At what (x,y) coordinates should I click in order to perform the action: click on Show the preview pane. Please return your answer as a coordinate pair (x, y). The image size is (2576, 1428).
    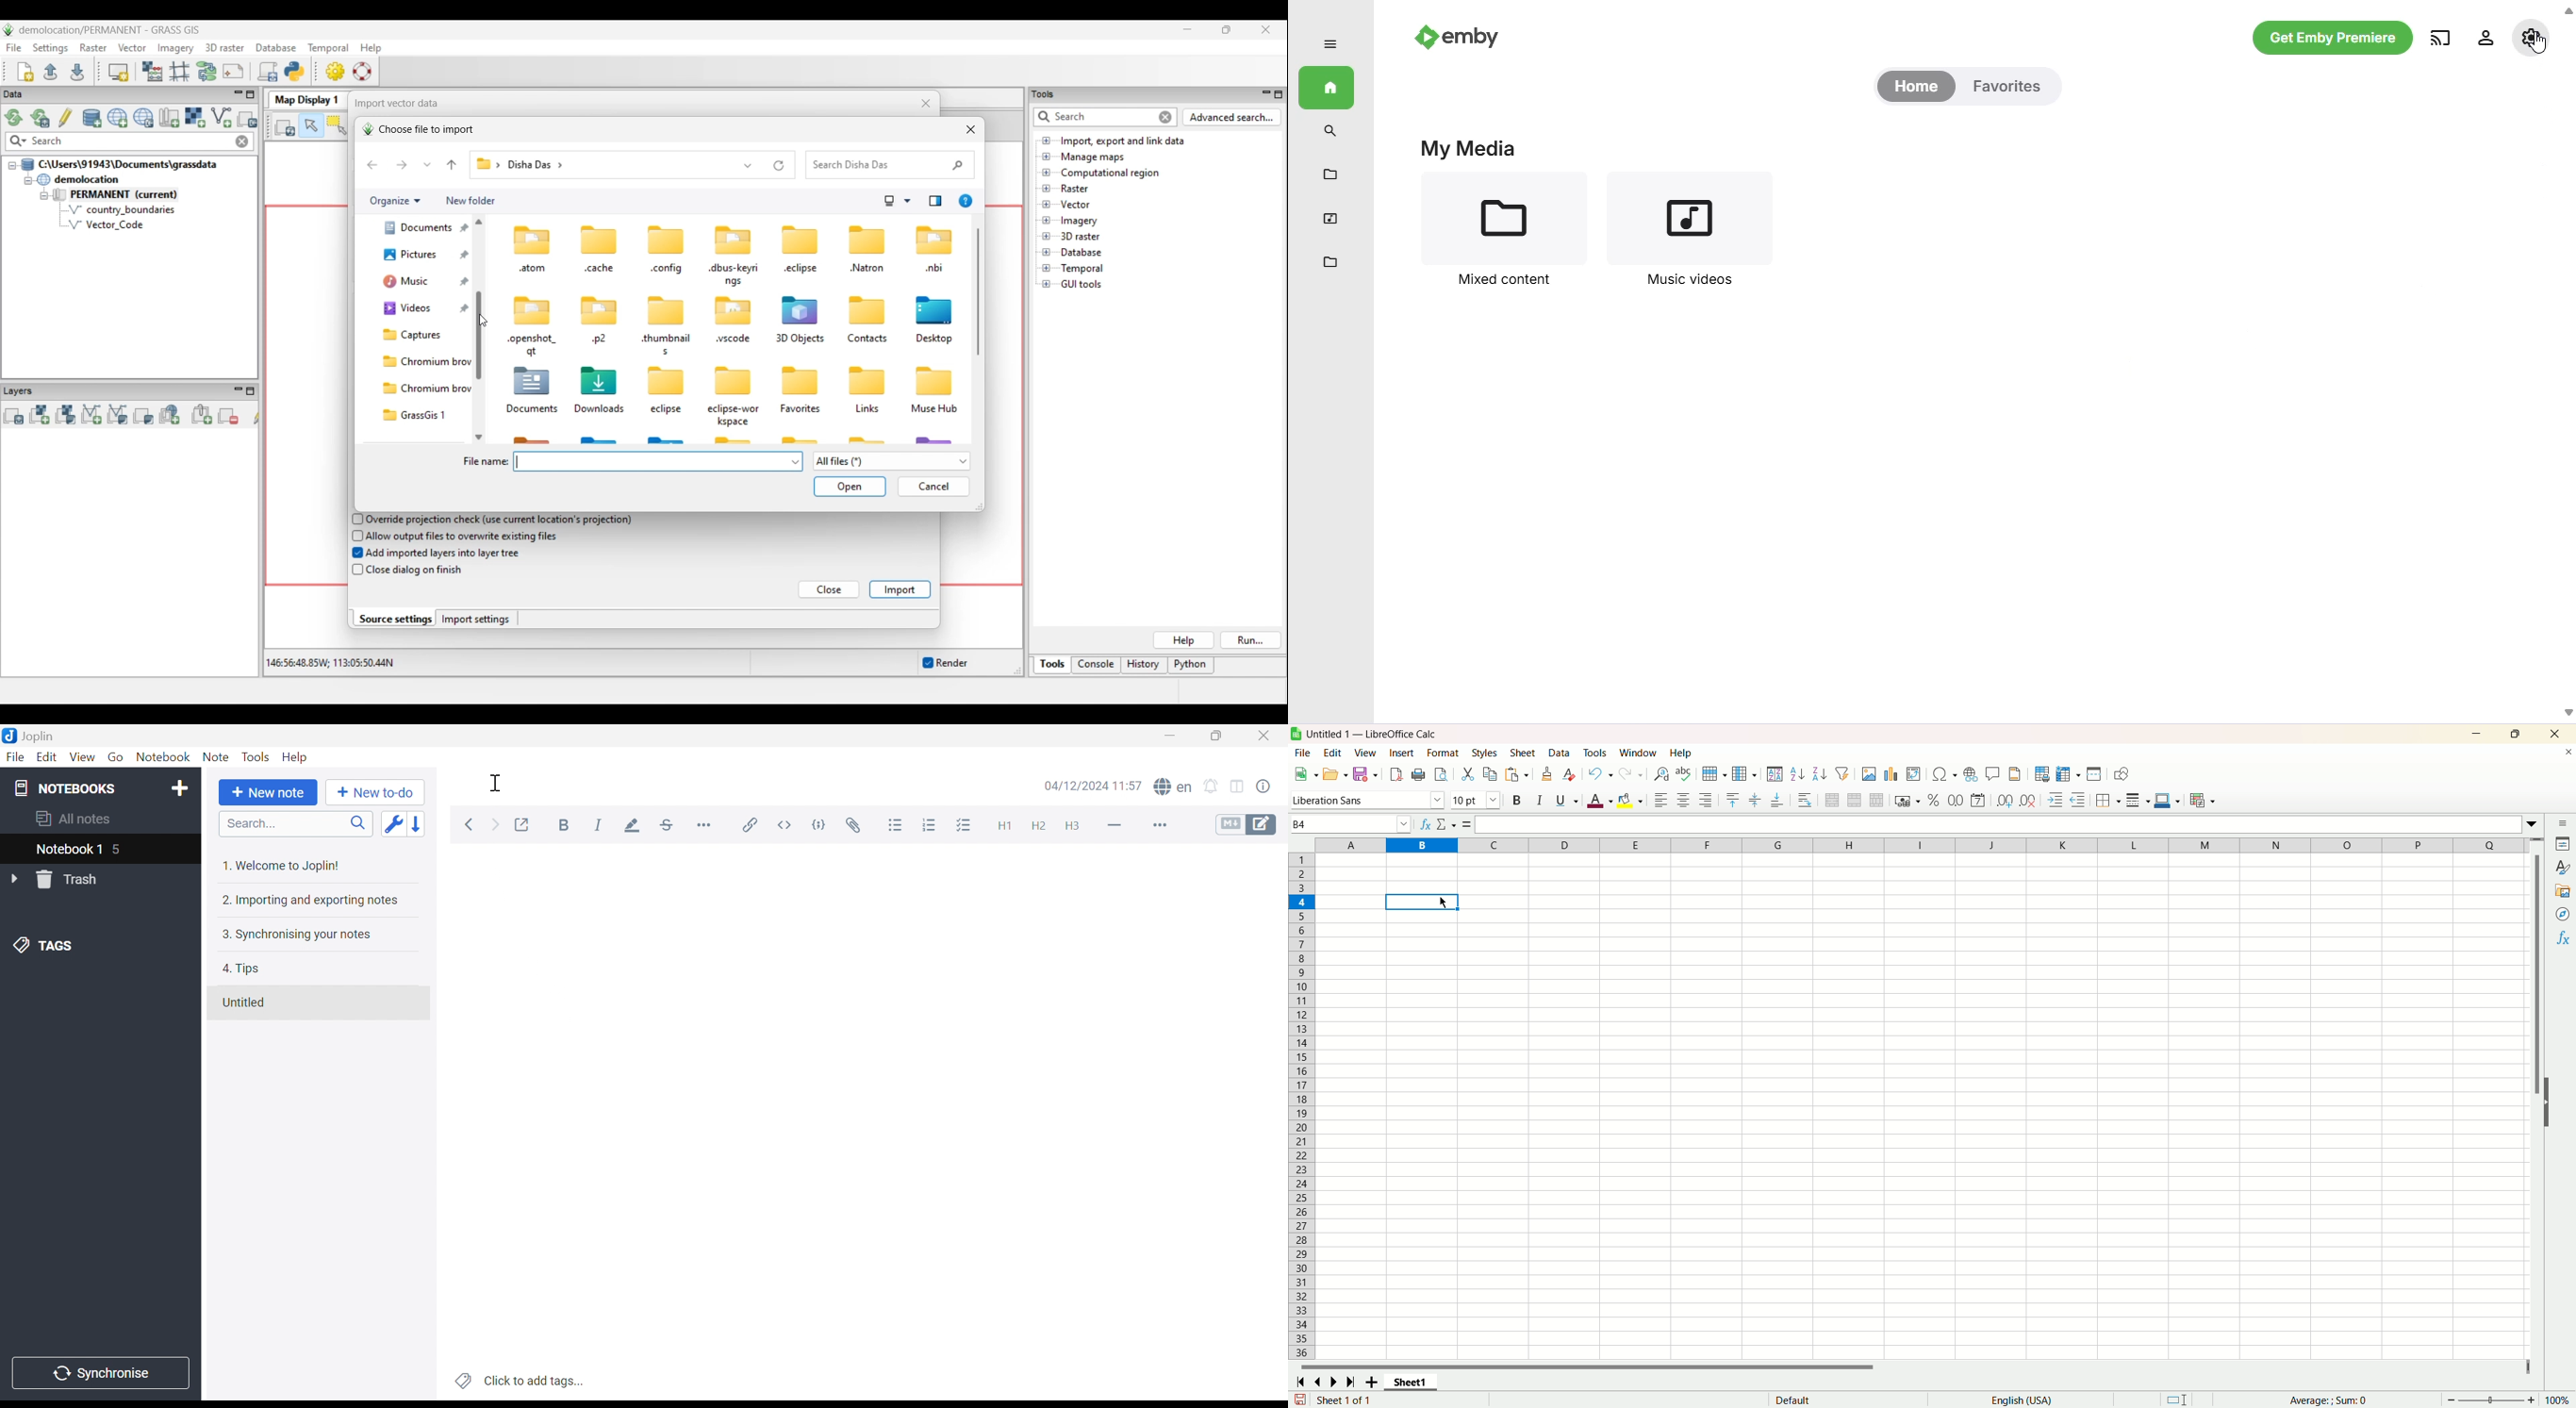
    Looking at the image, I should click on (935, 201).